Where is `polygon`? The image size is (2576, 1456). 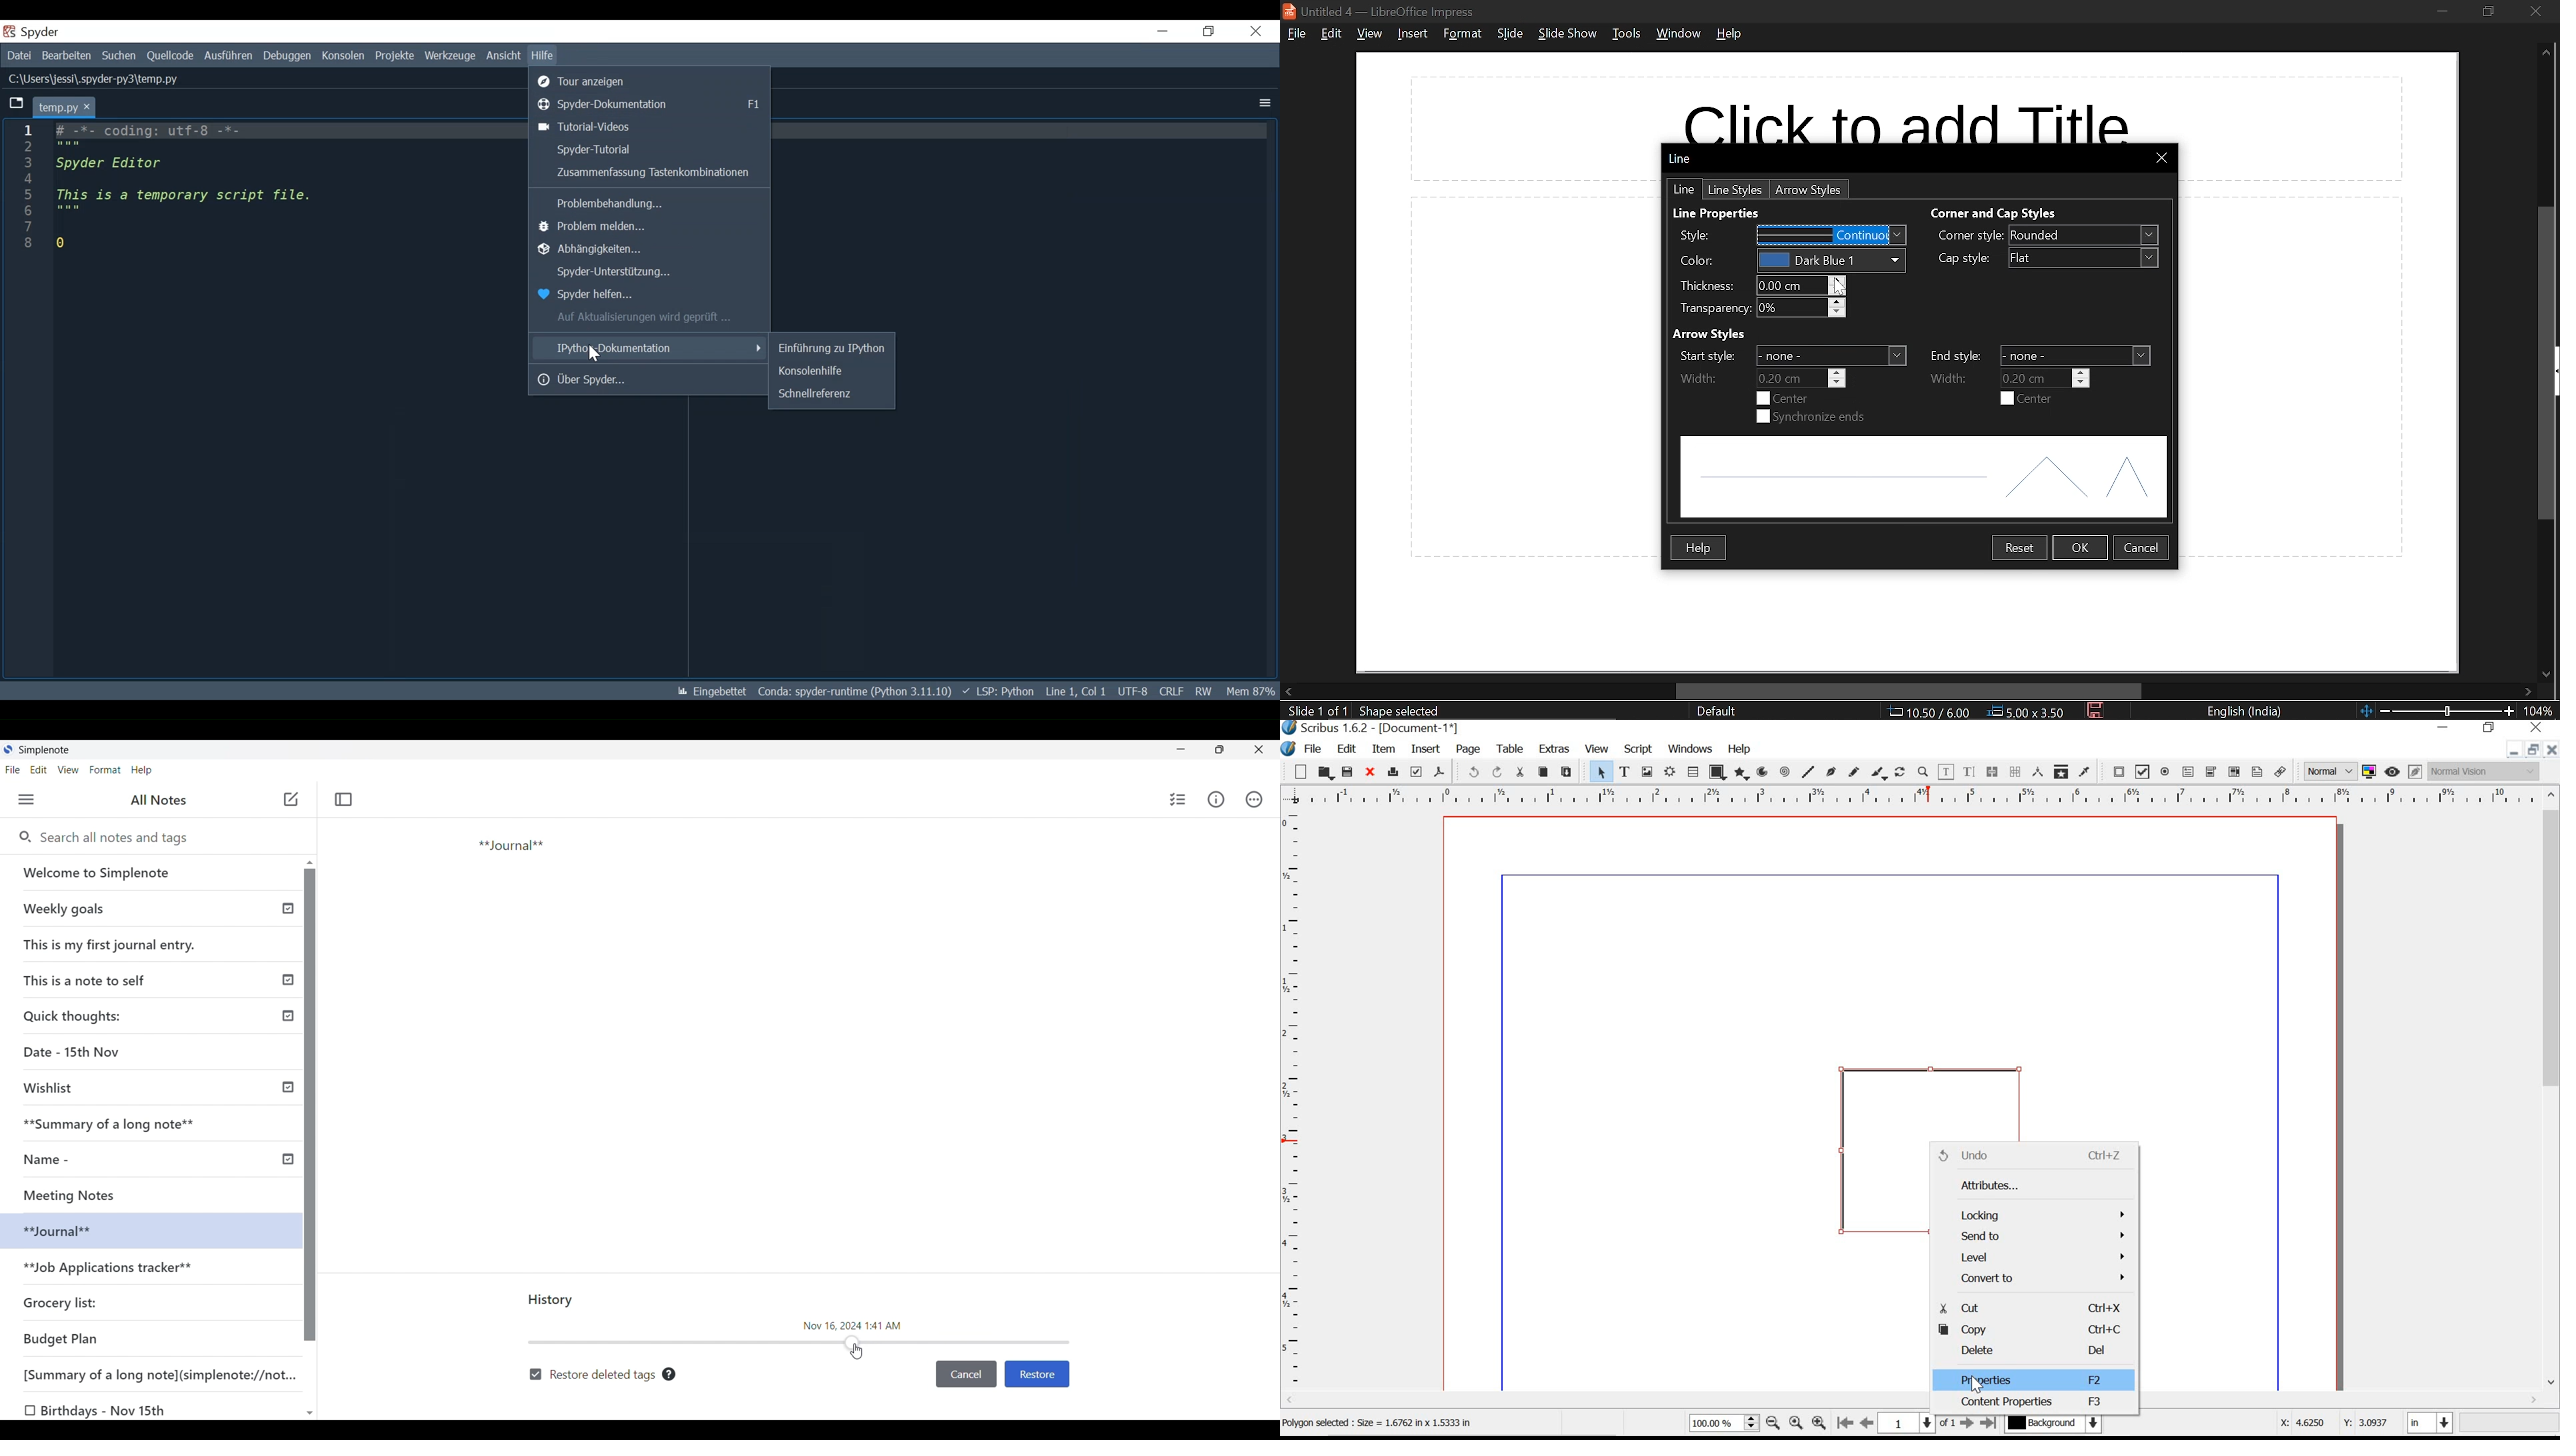
polygon is located at coordinates (1740, 773).